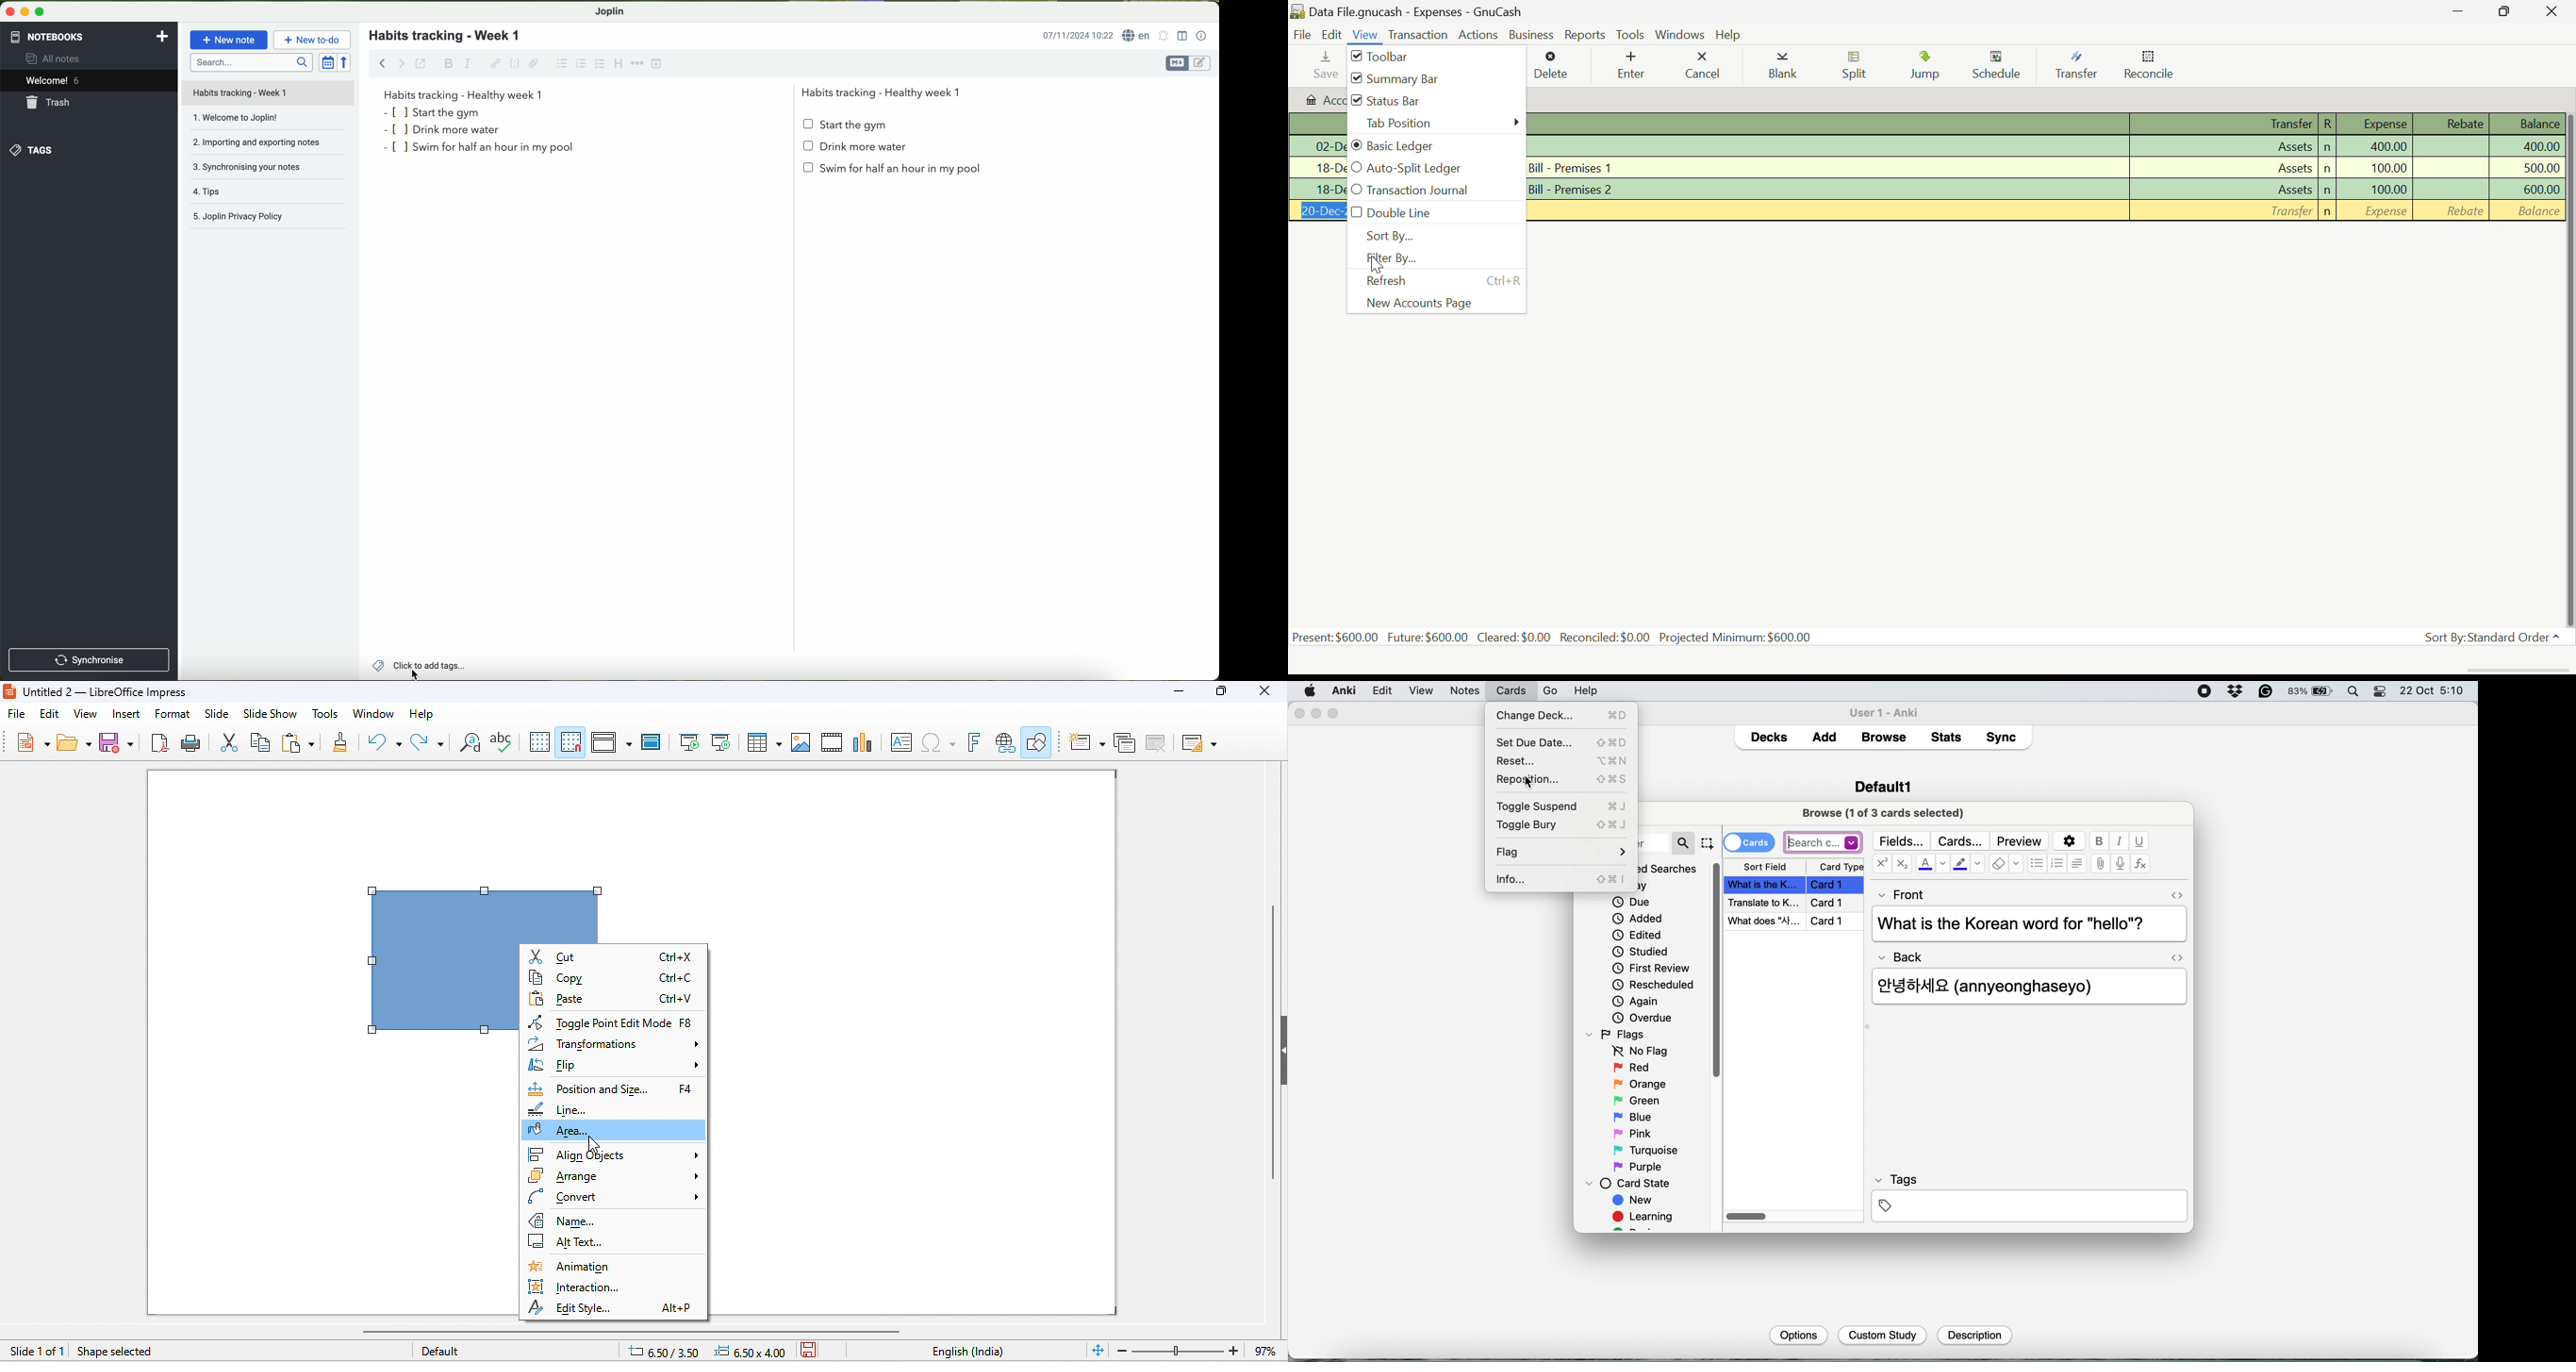 The width and height of the screenshot is (2576, 1372). What do you see at coordinates (2020, 842) in the screenshot?
I see `preview` at bounding box center [2020, 842].